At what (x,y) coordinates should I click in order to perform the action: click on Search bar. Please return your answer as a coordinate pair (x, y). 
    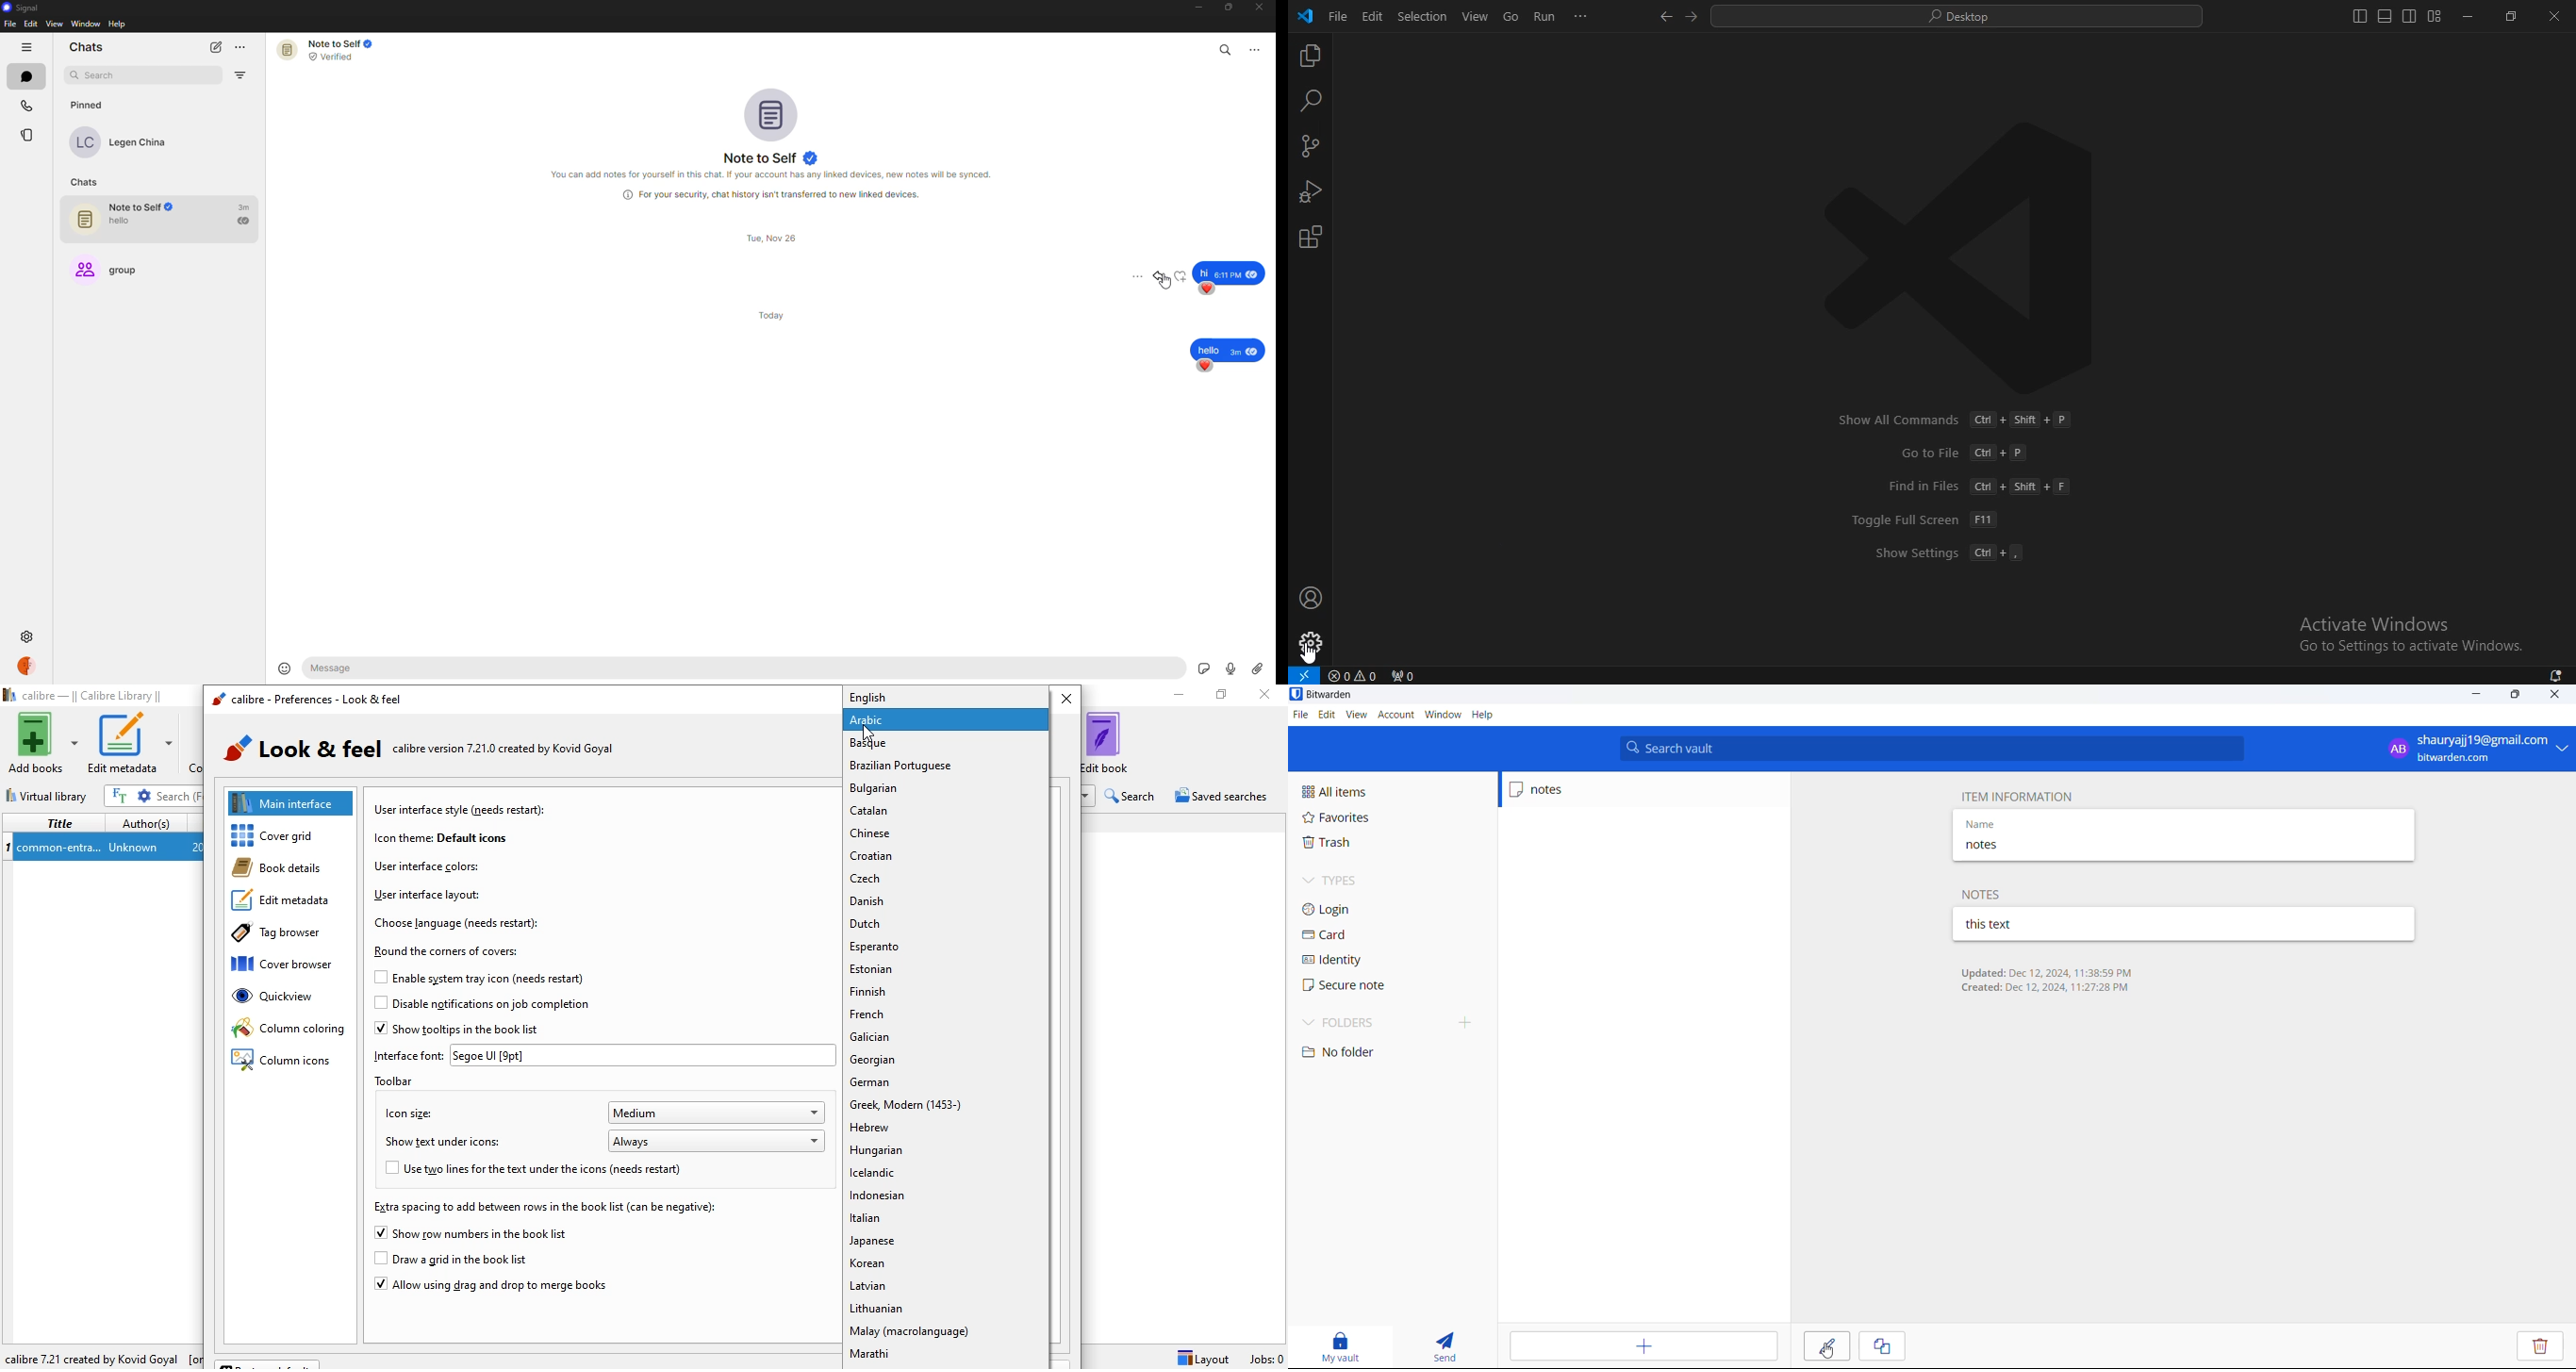
    Looking at the image, I should click on (179, 796).